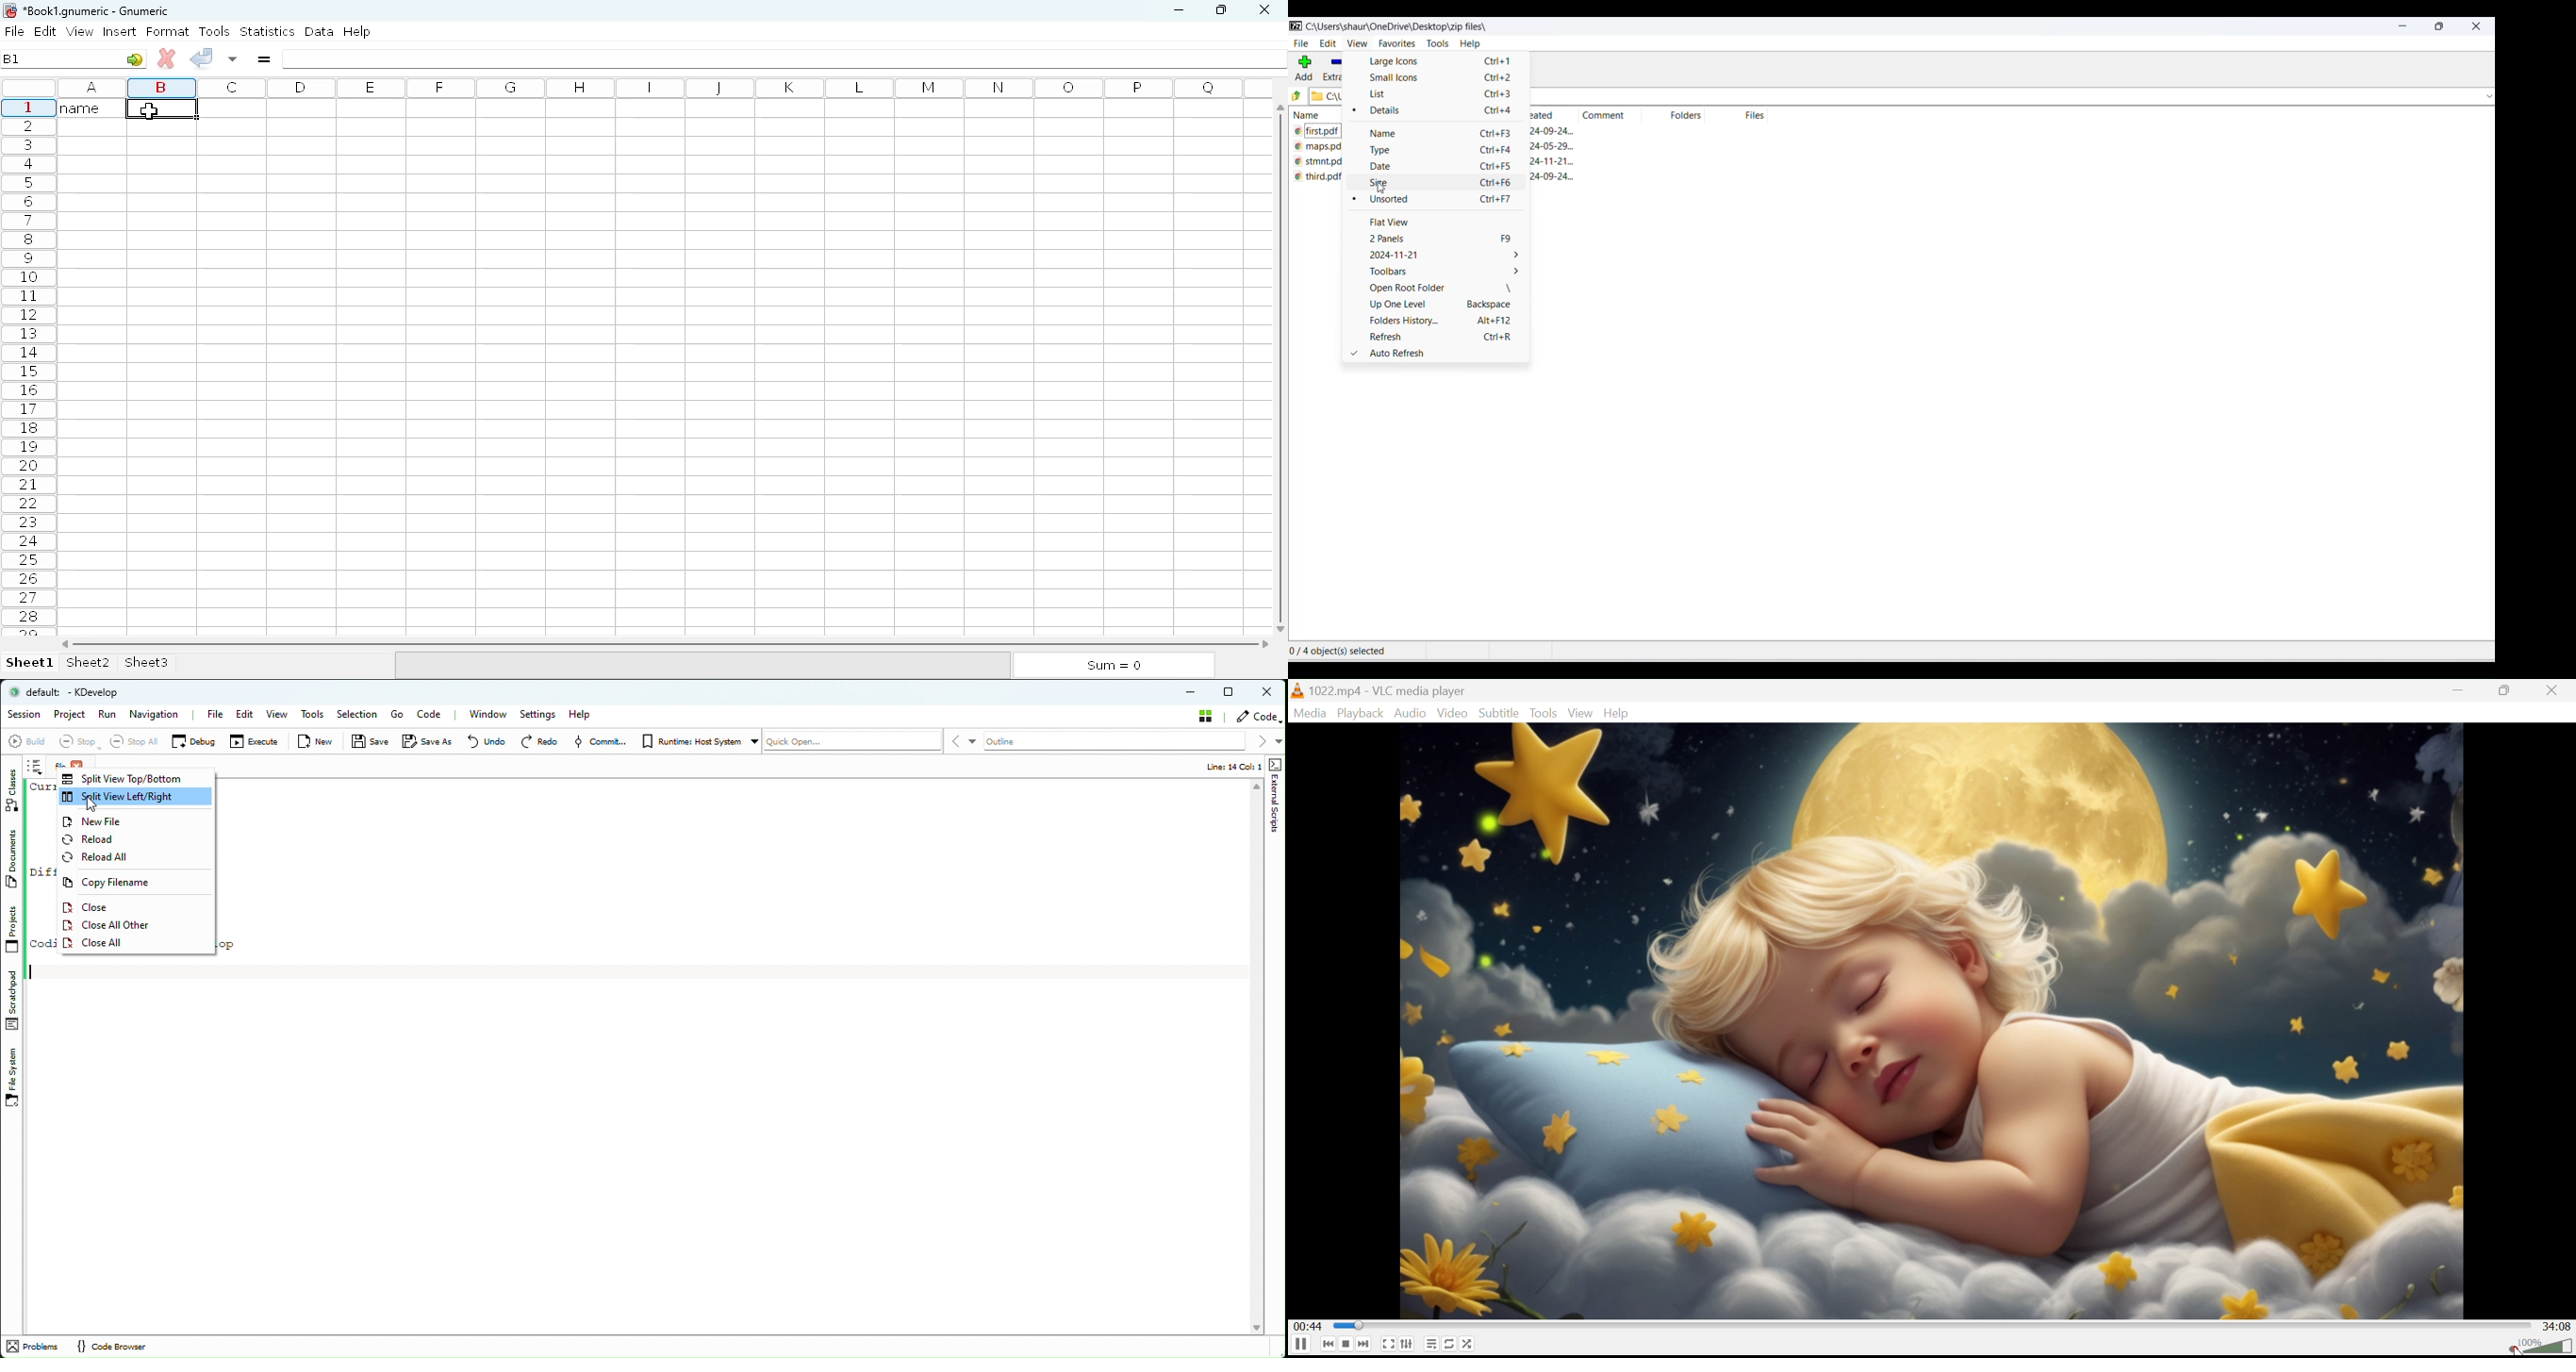 The image size is (2576, 1372). I want to click on formula bar, so click(785, 58).